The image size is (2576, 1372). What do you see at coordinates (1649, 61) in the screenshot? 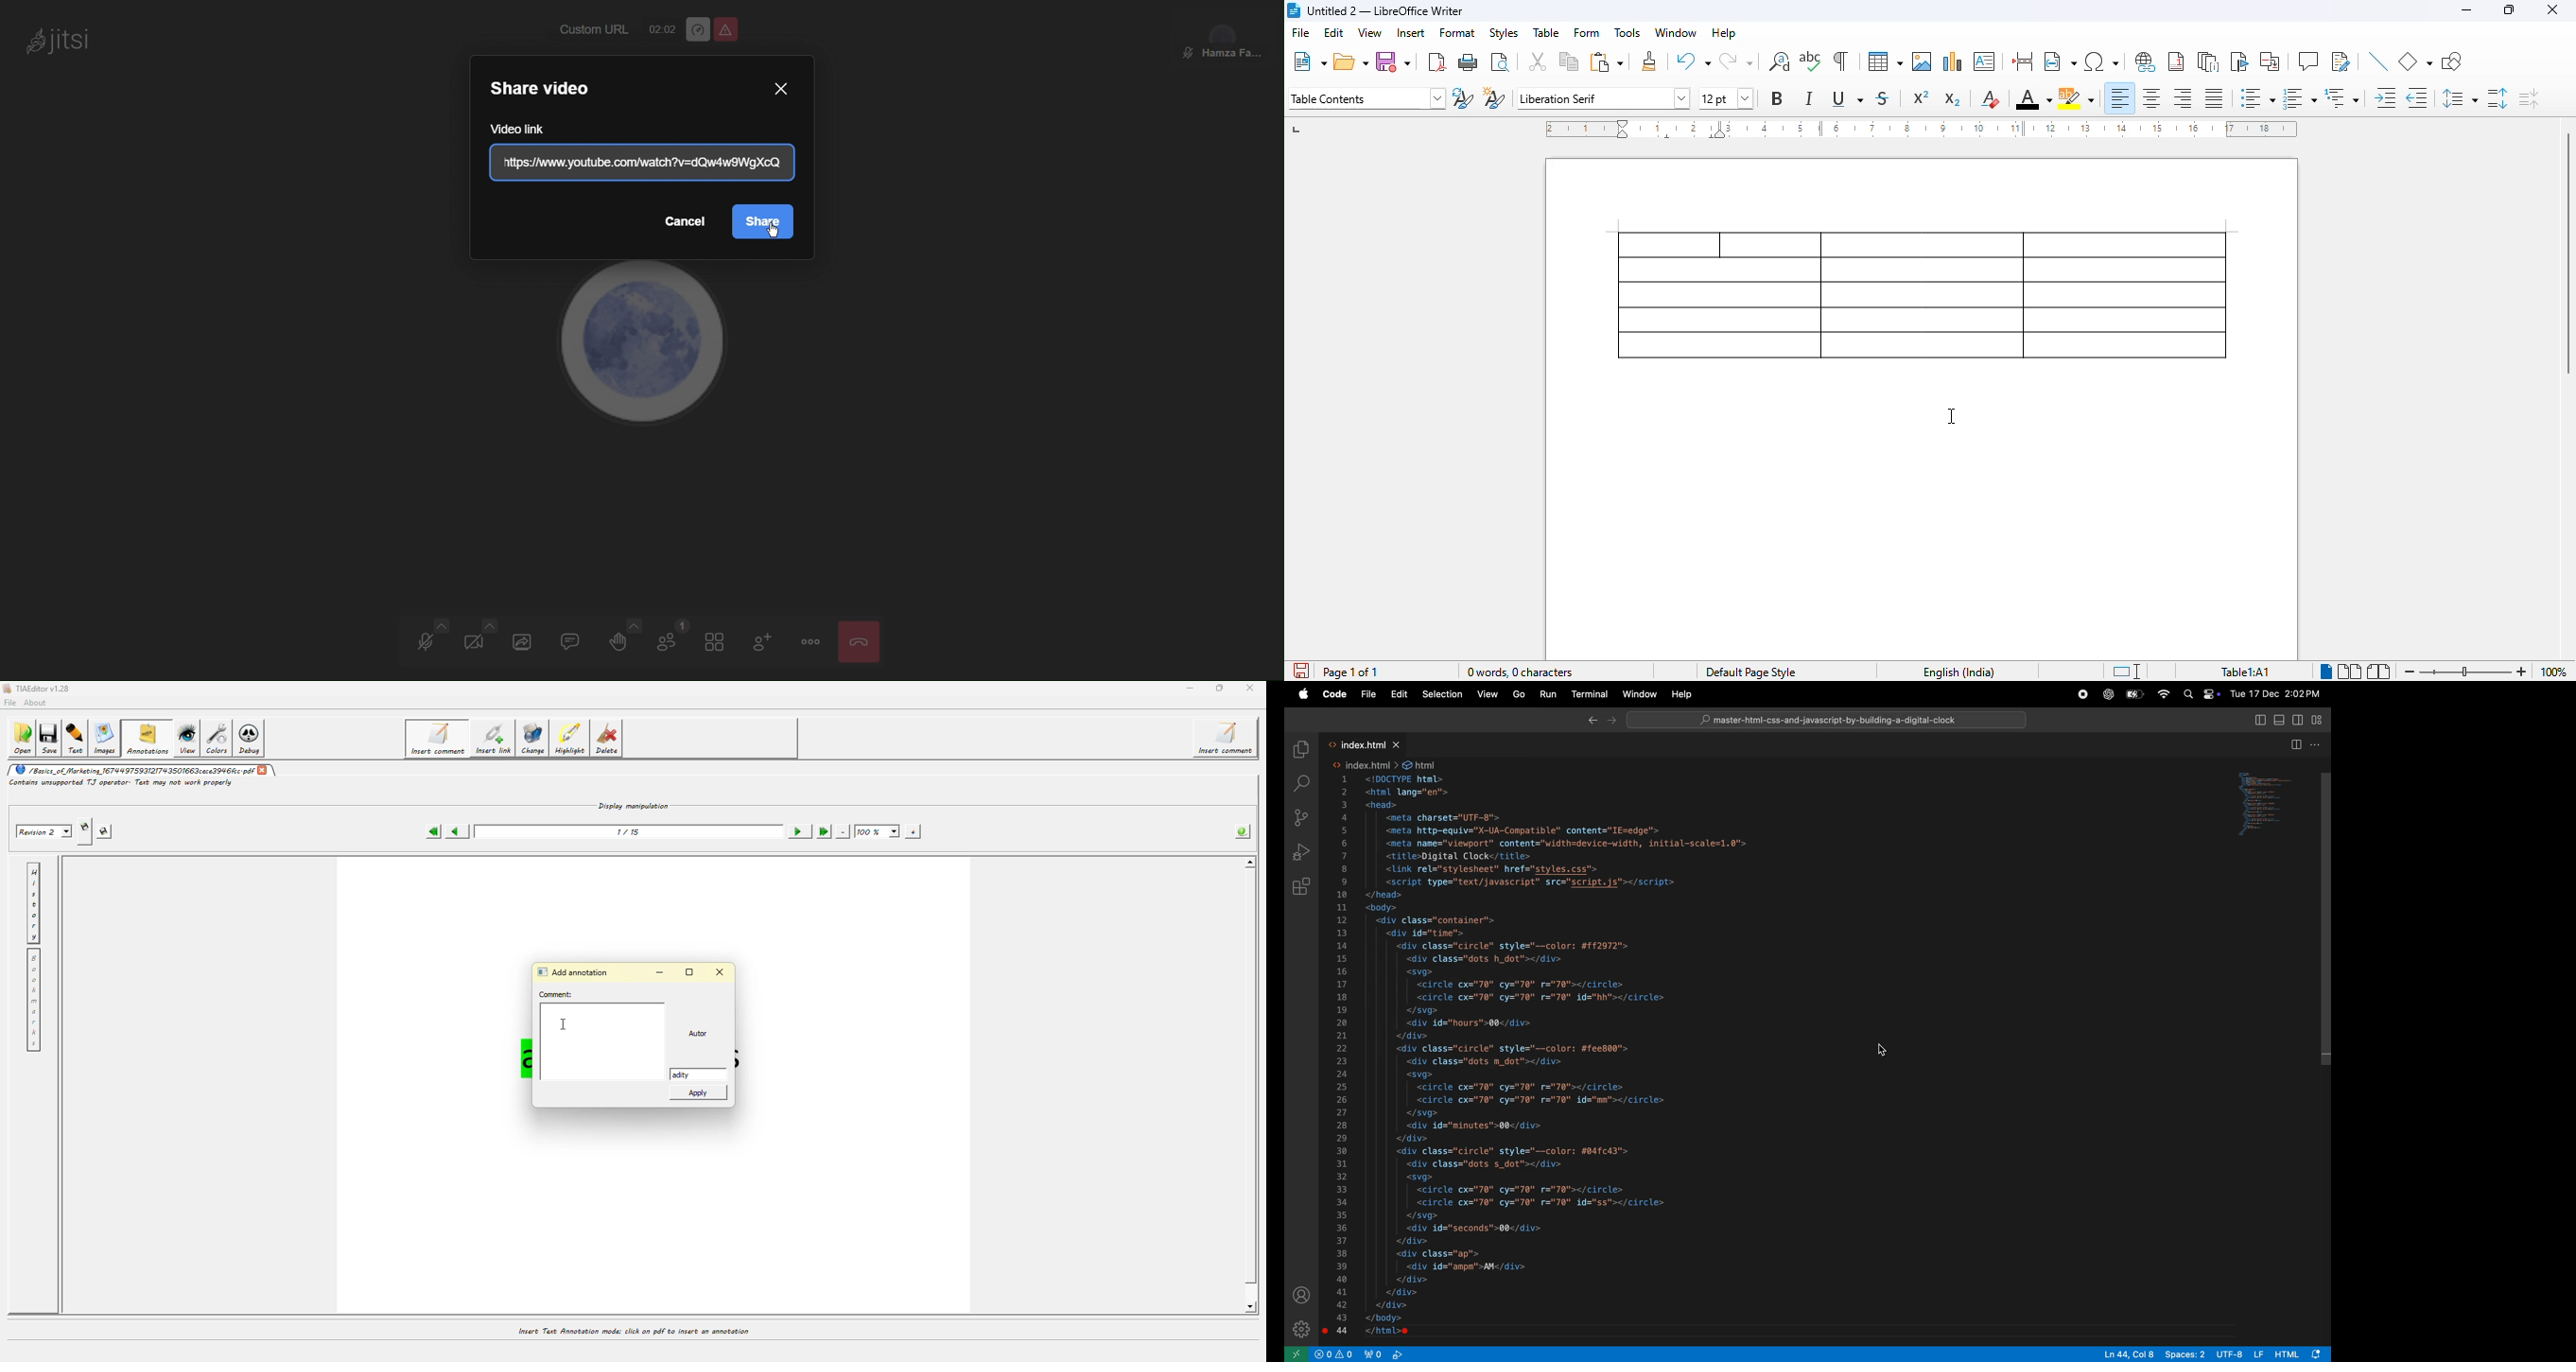
I see `clone formatting` at bounding box center [1649, 61].